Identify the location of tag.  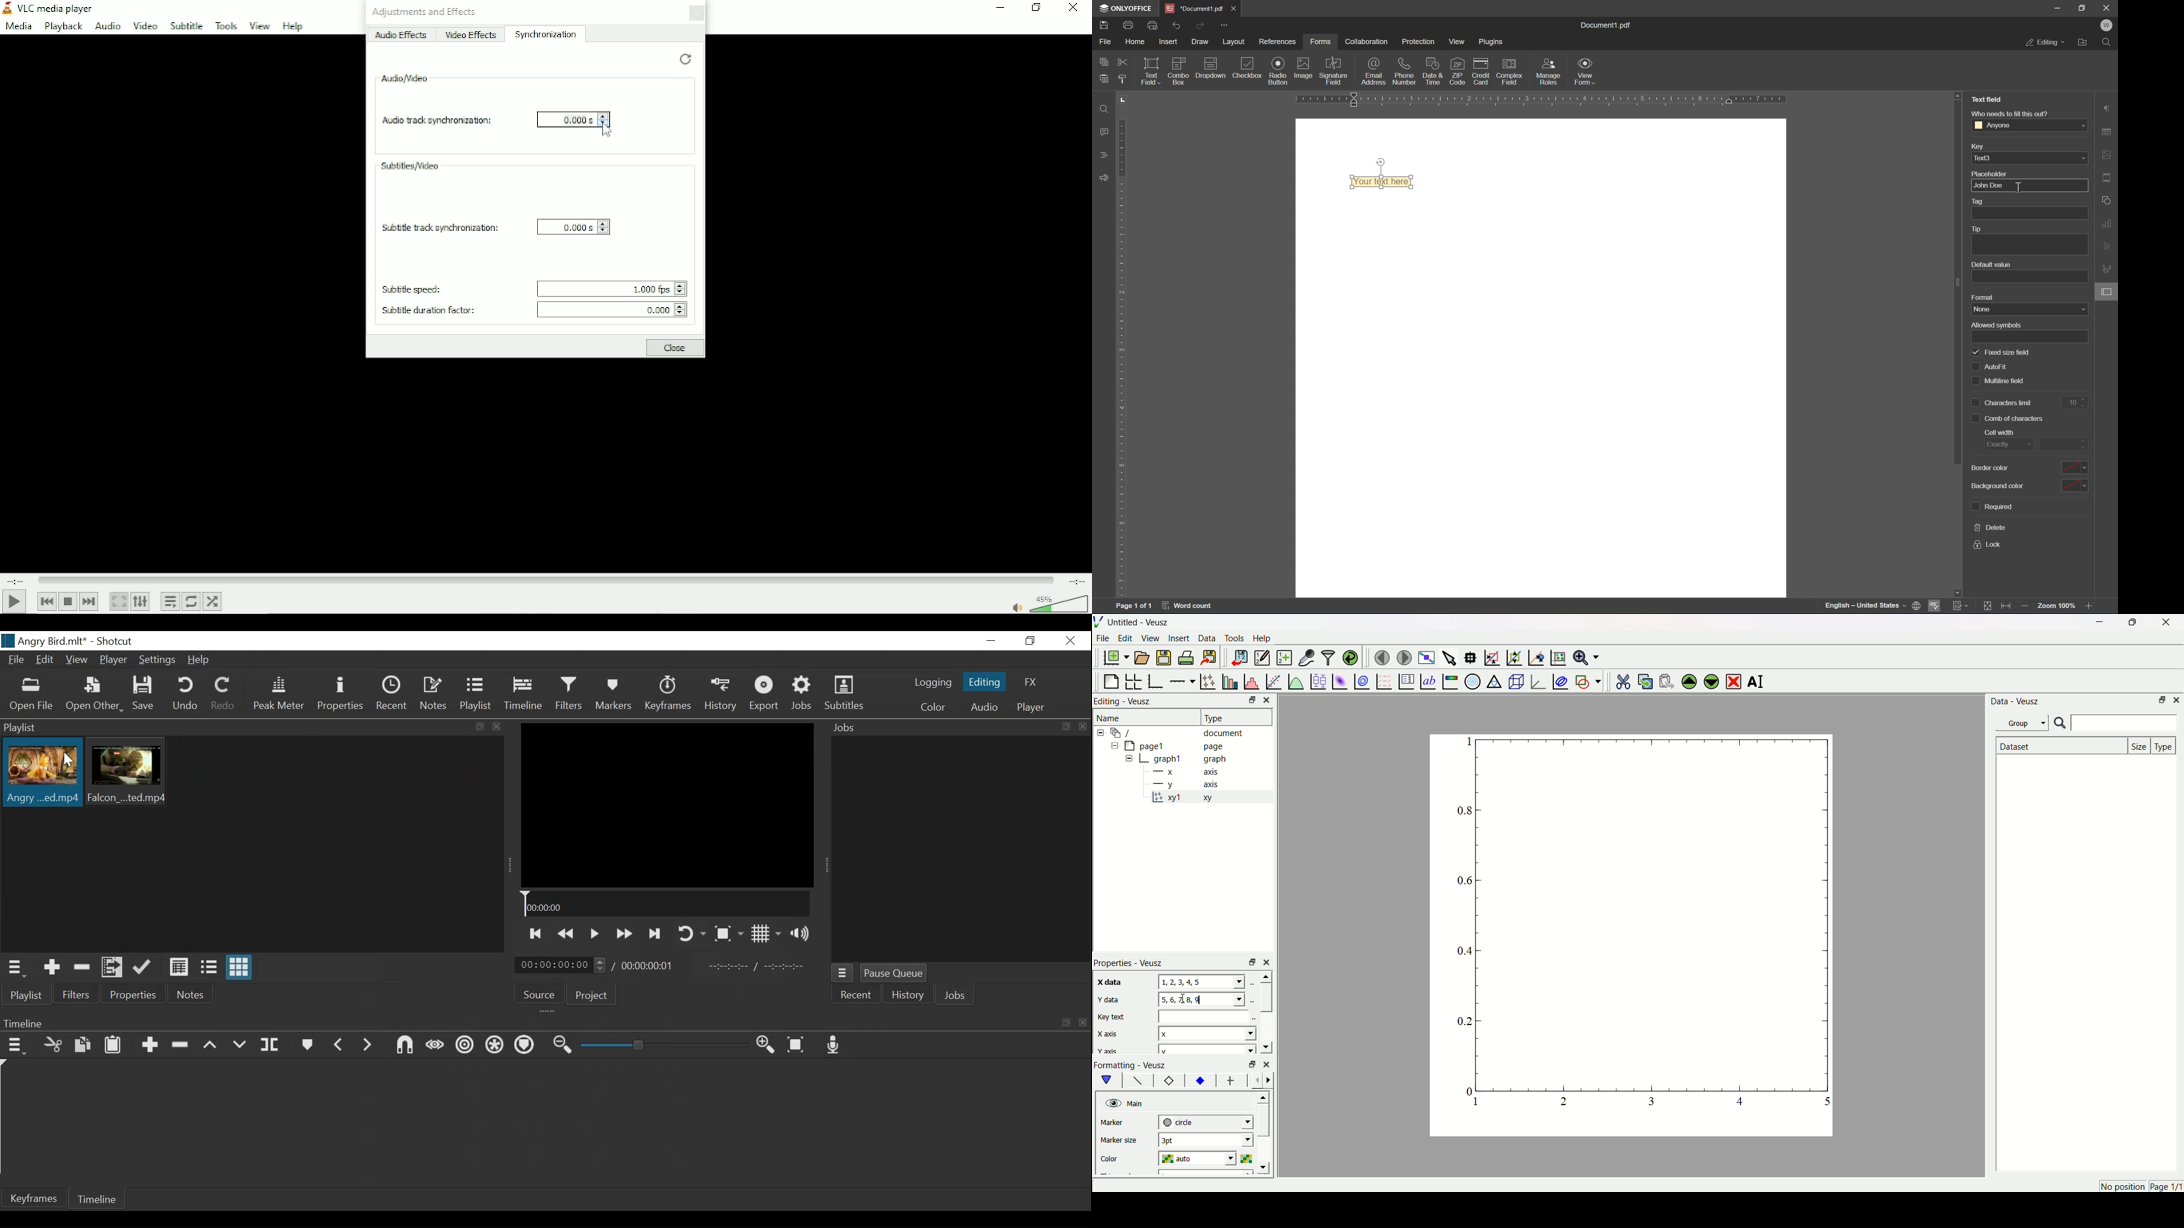
(1984, 201).